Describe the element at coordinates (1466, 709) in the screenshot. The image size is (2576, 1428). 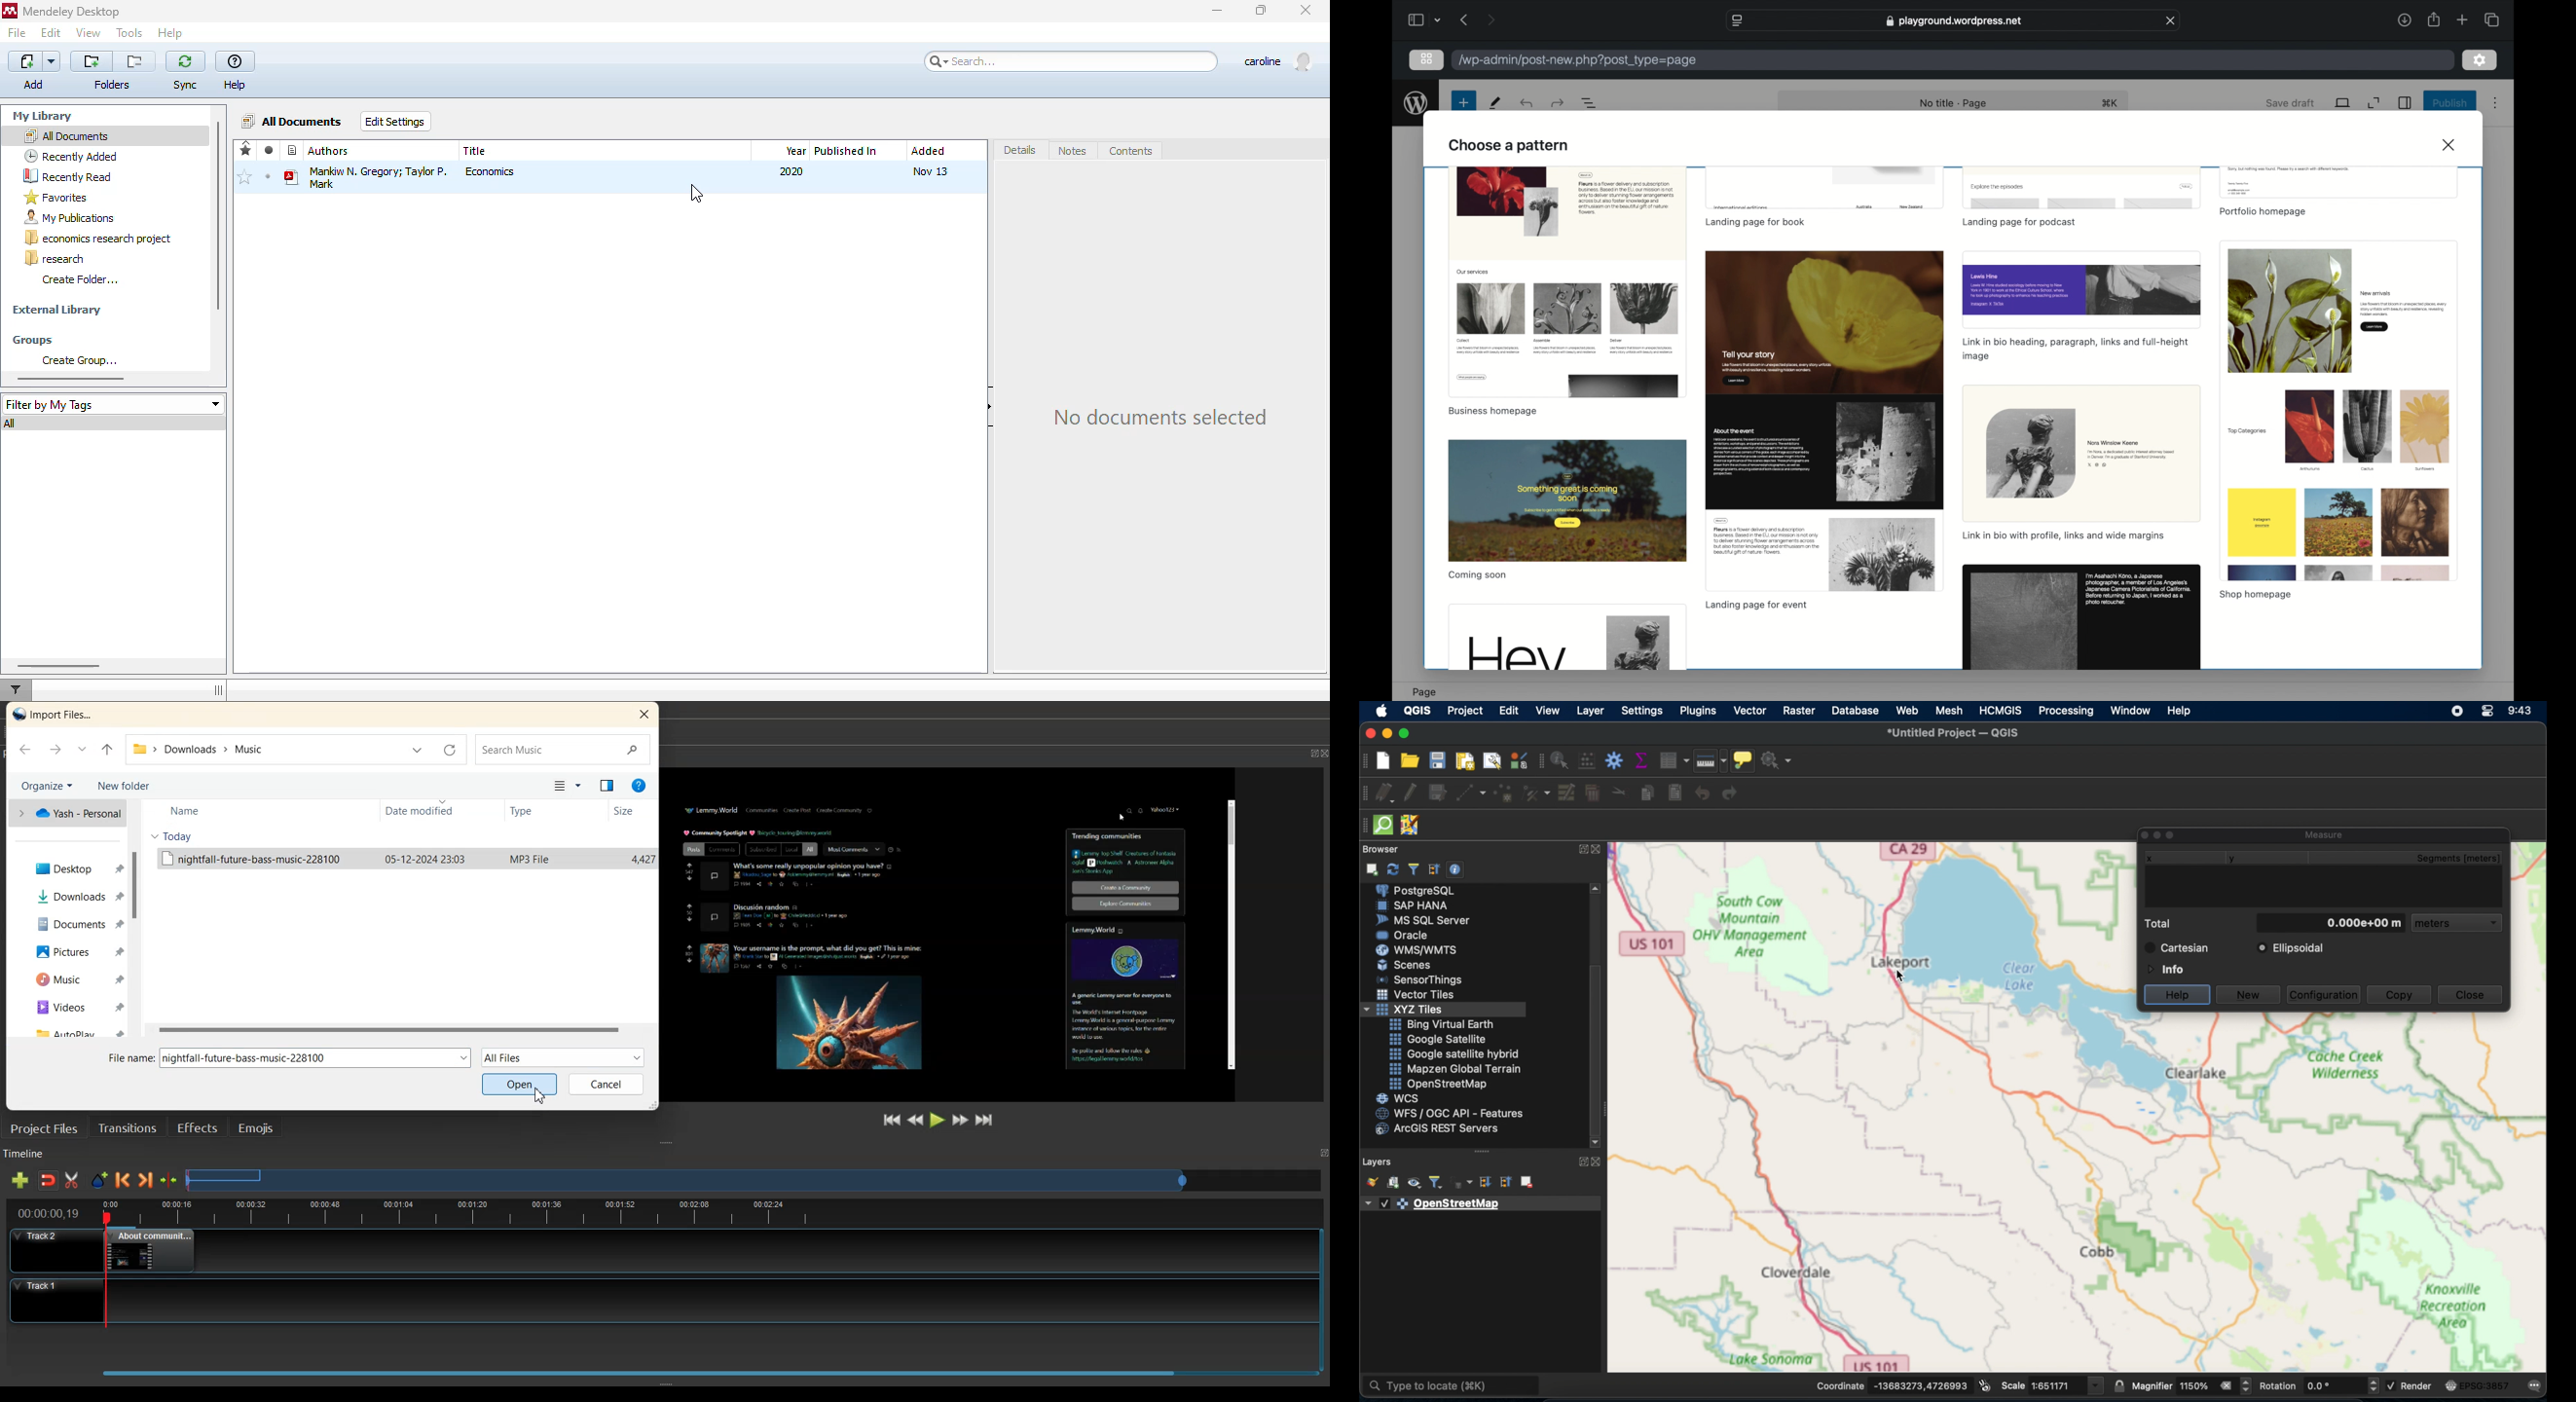
I see `project` at that location.